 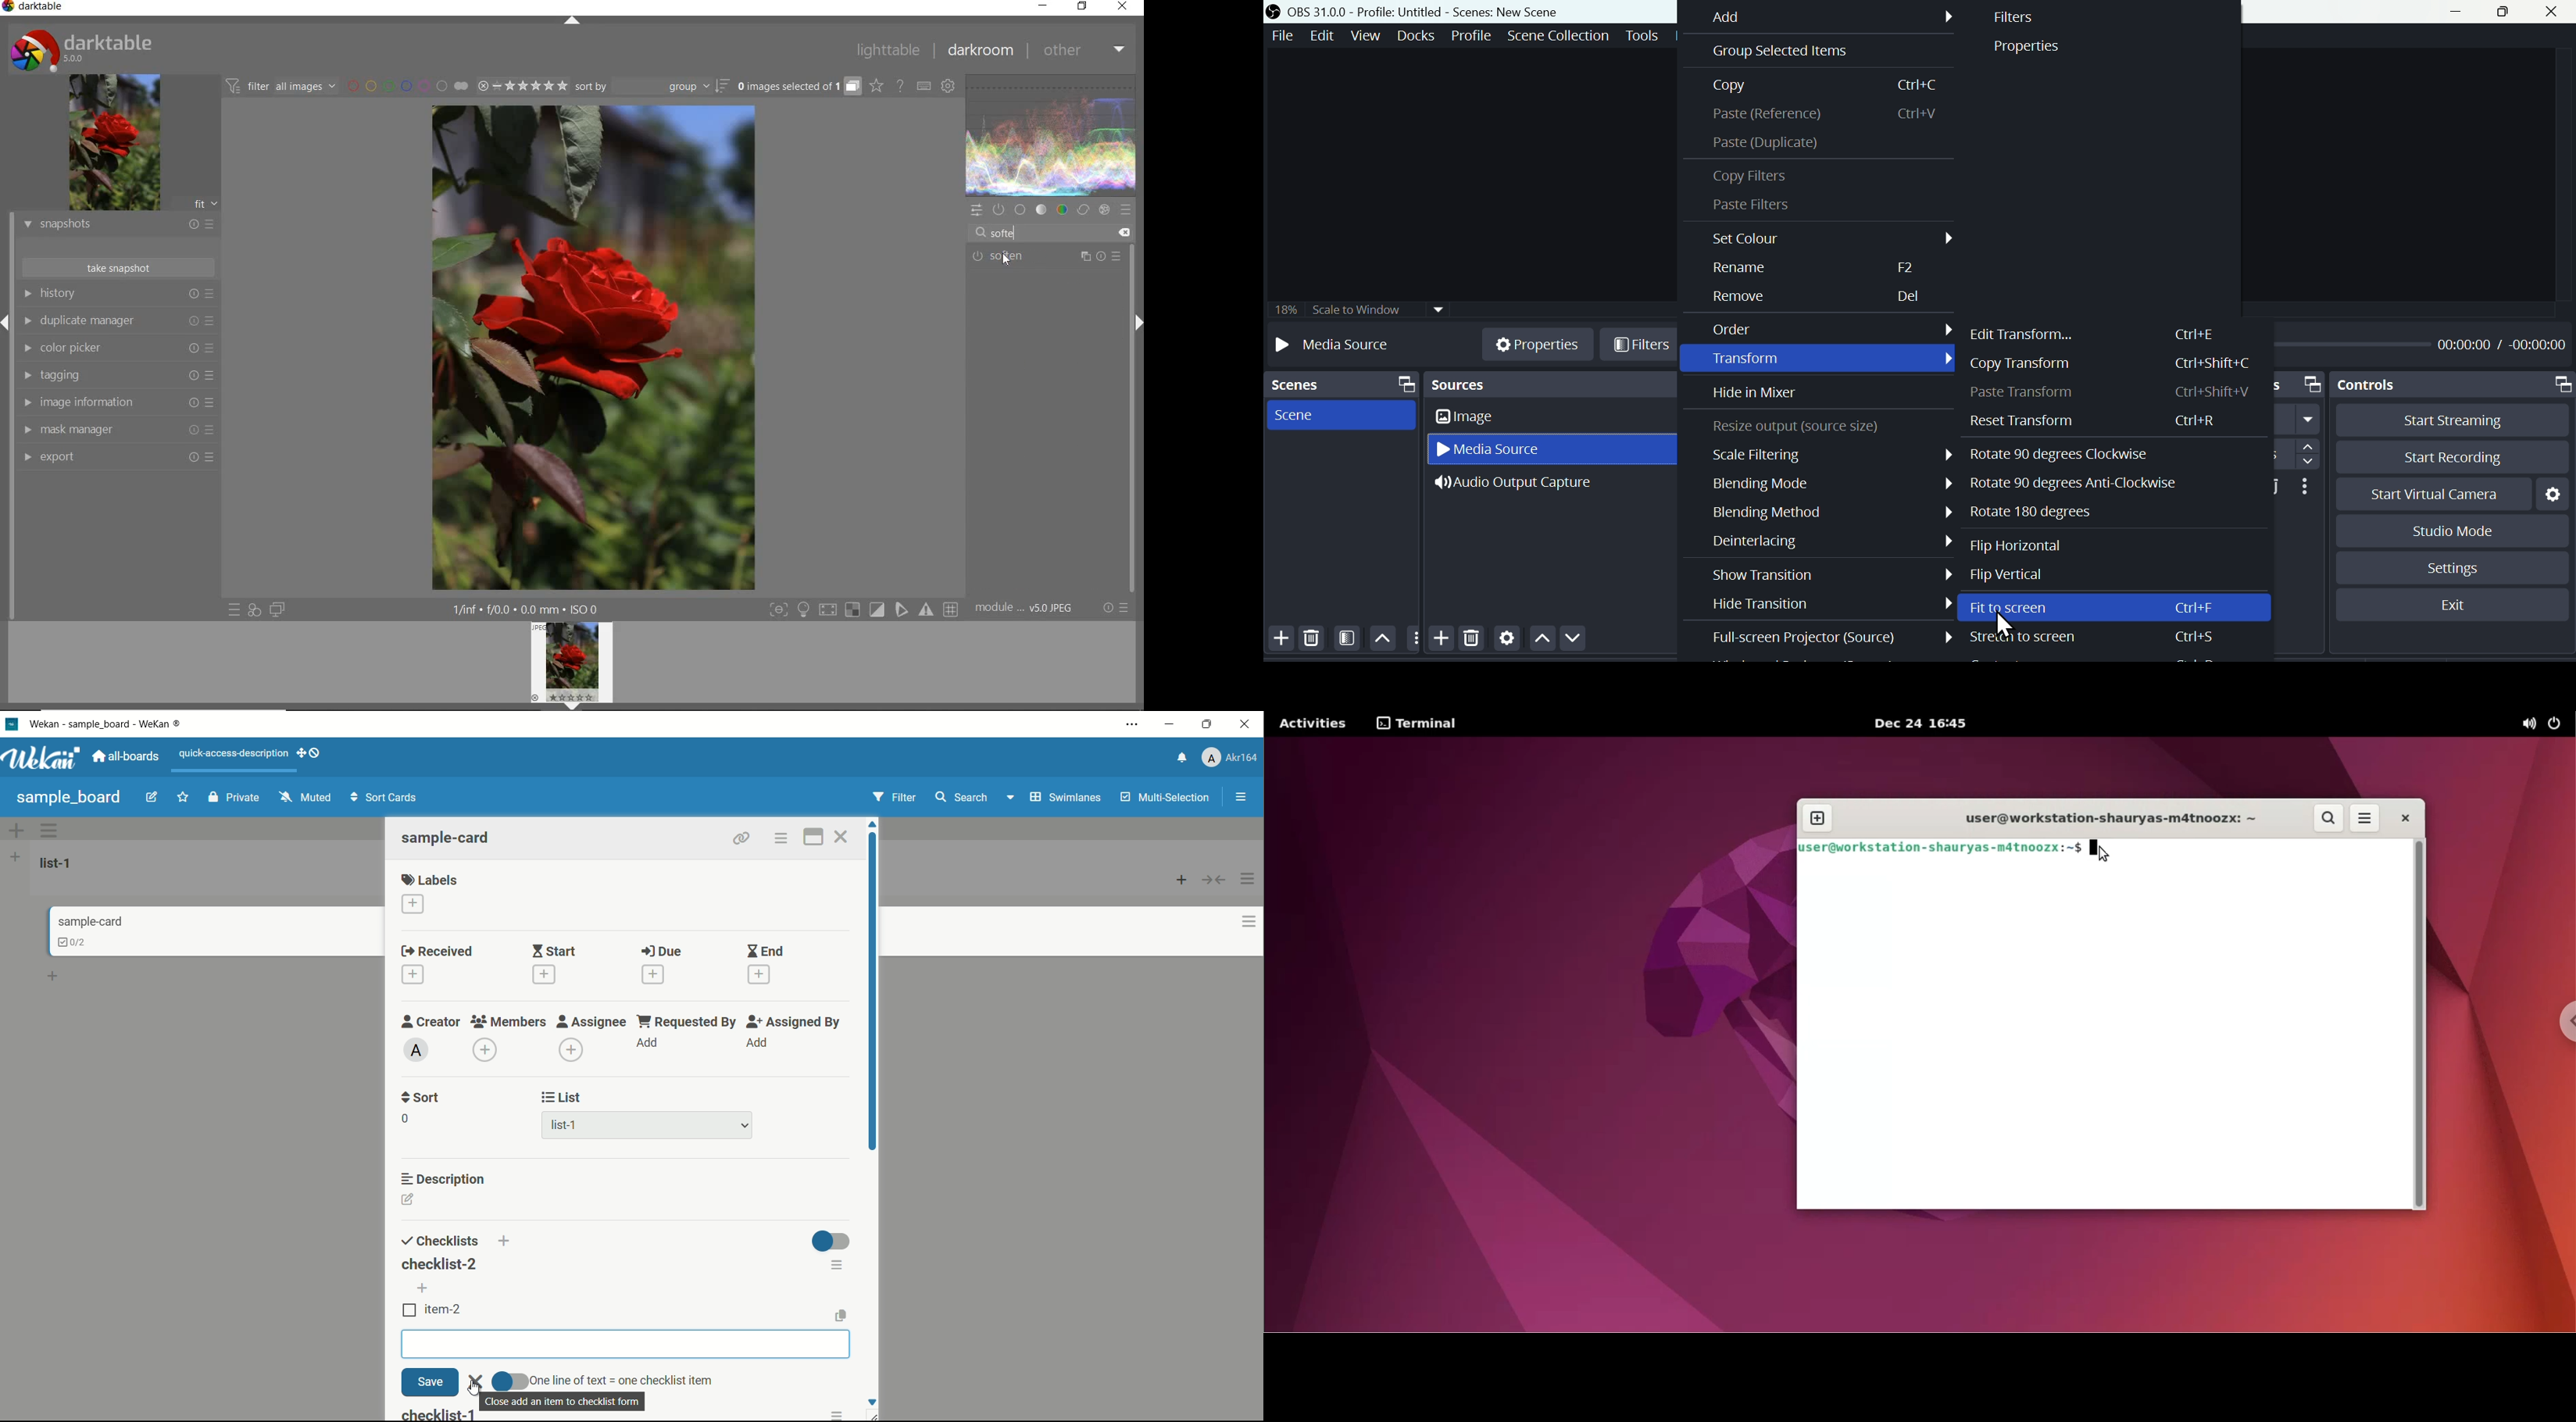 What do you see at coordinates (2306, 486) in the screenshot?
I see `More options` at bounding box center [2306, 486].